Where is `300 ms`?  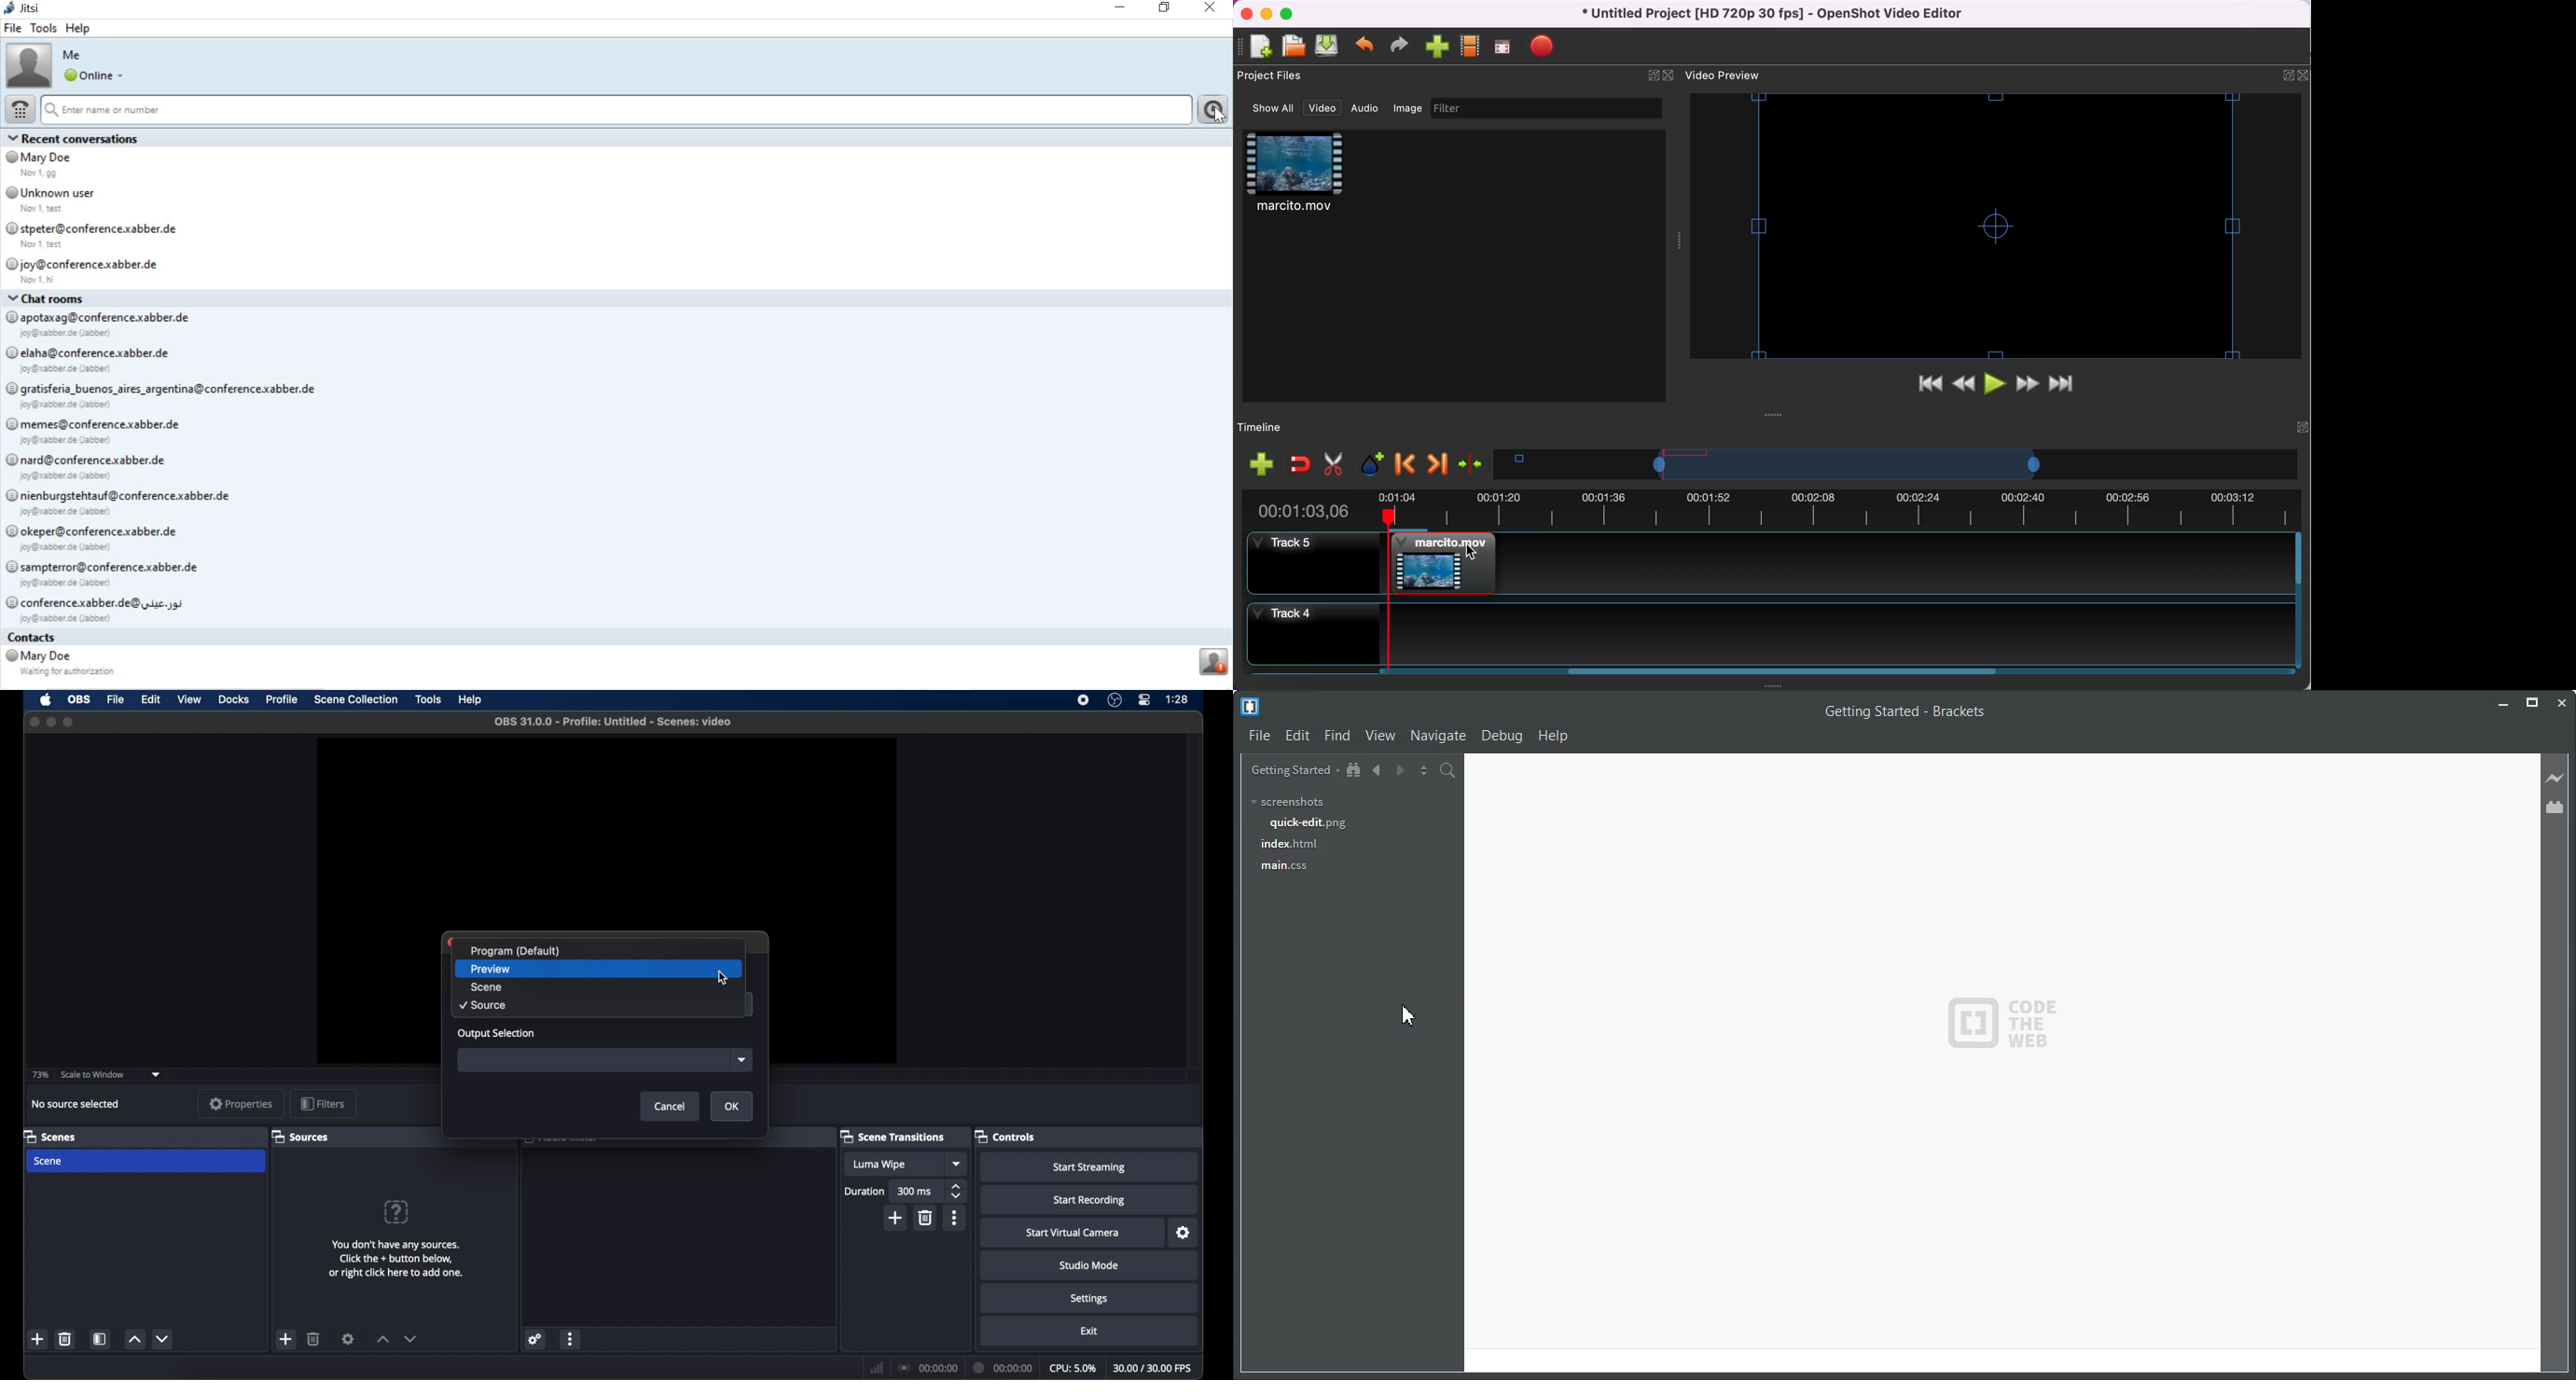
300 ms is located at coordinates (916, 1191).